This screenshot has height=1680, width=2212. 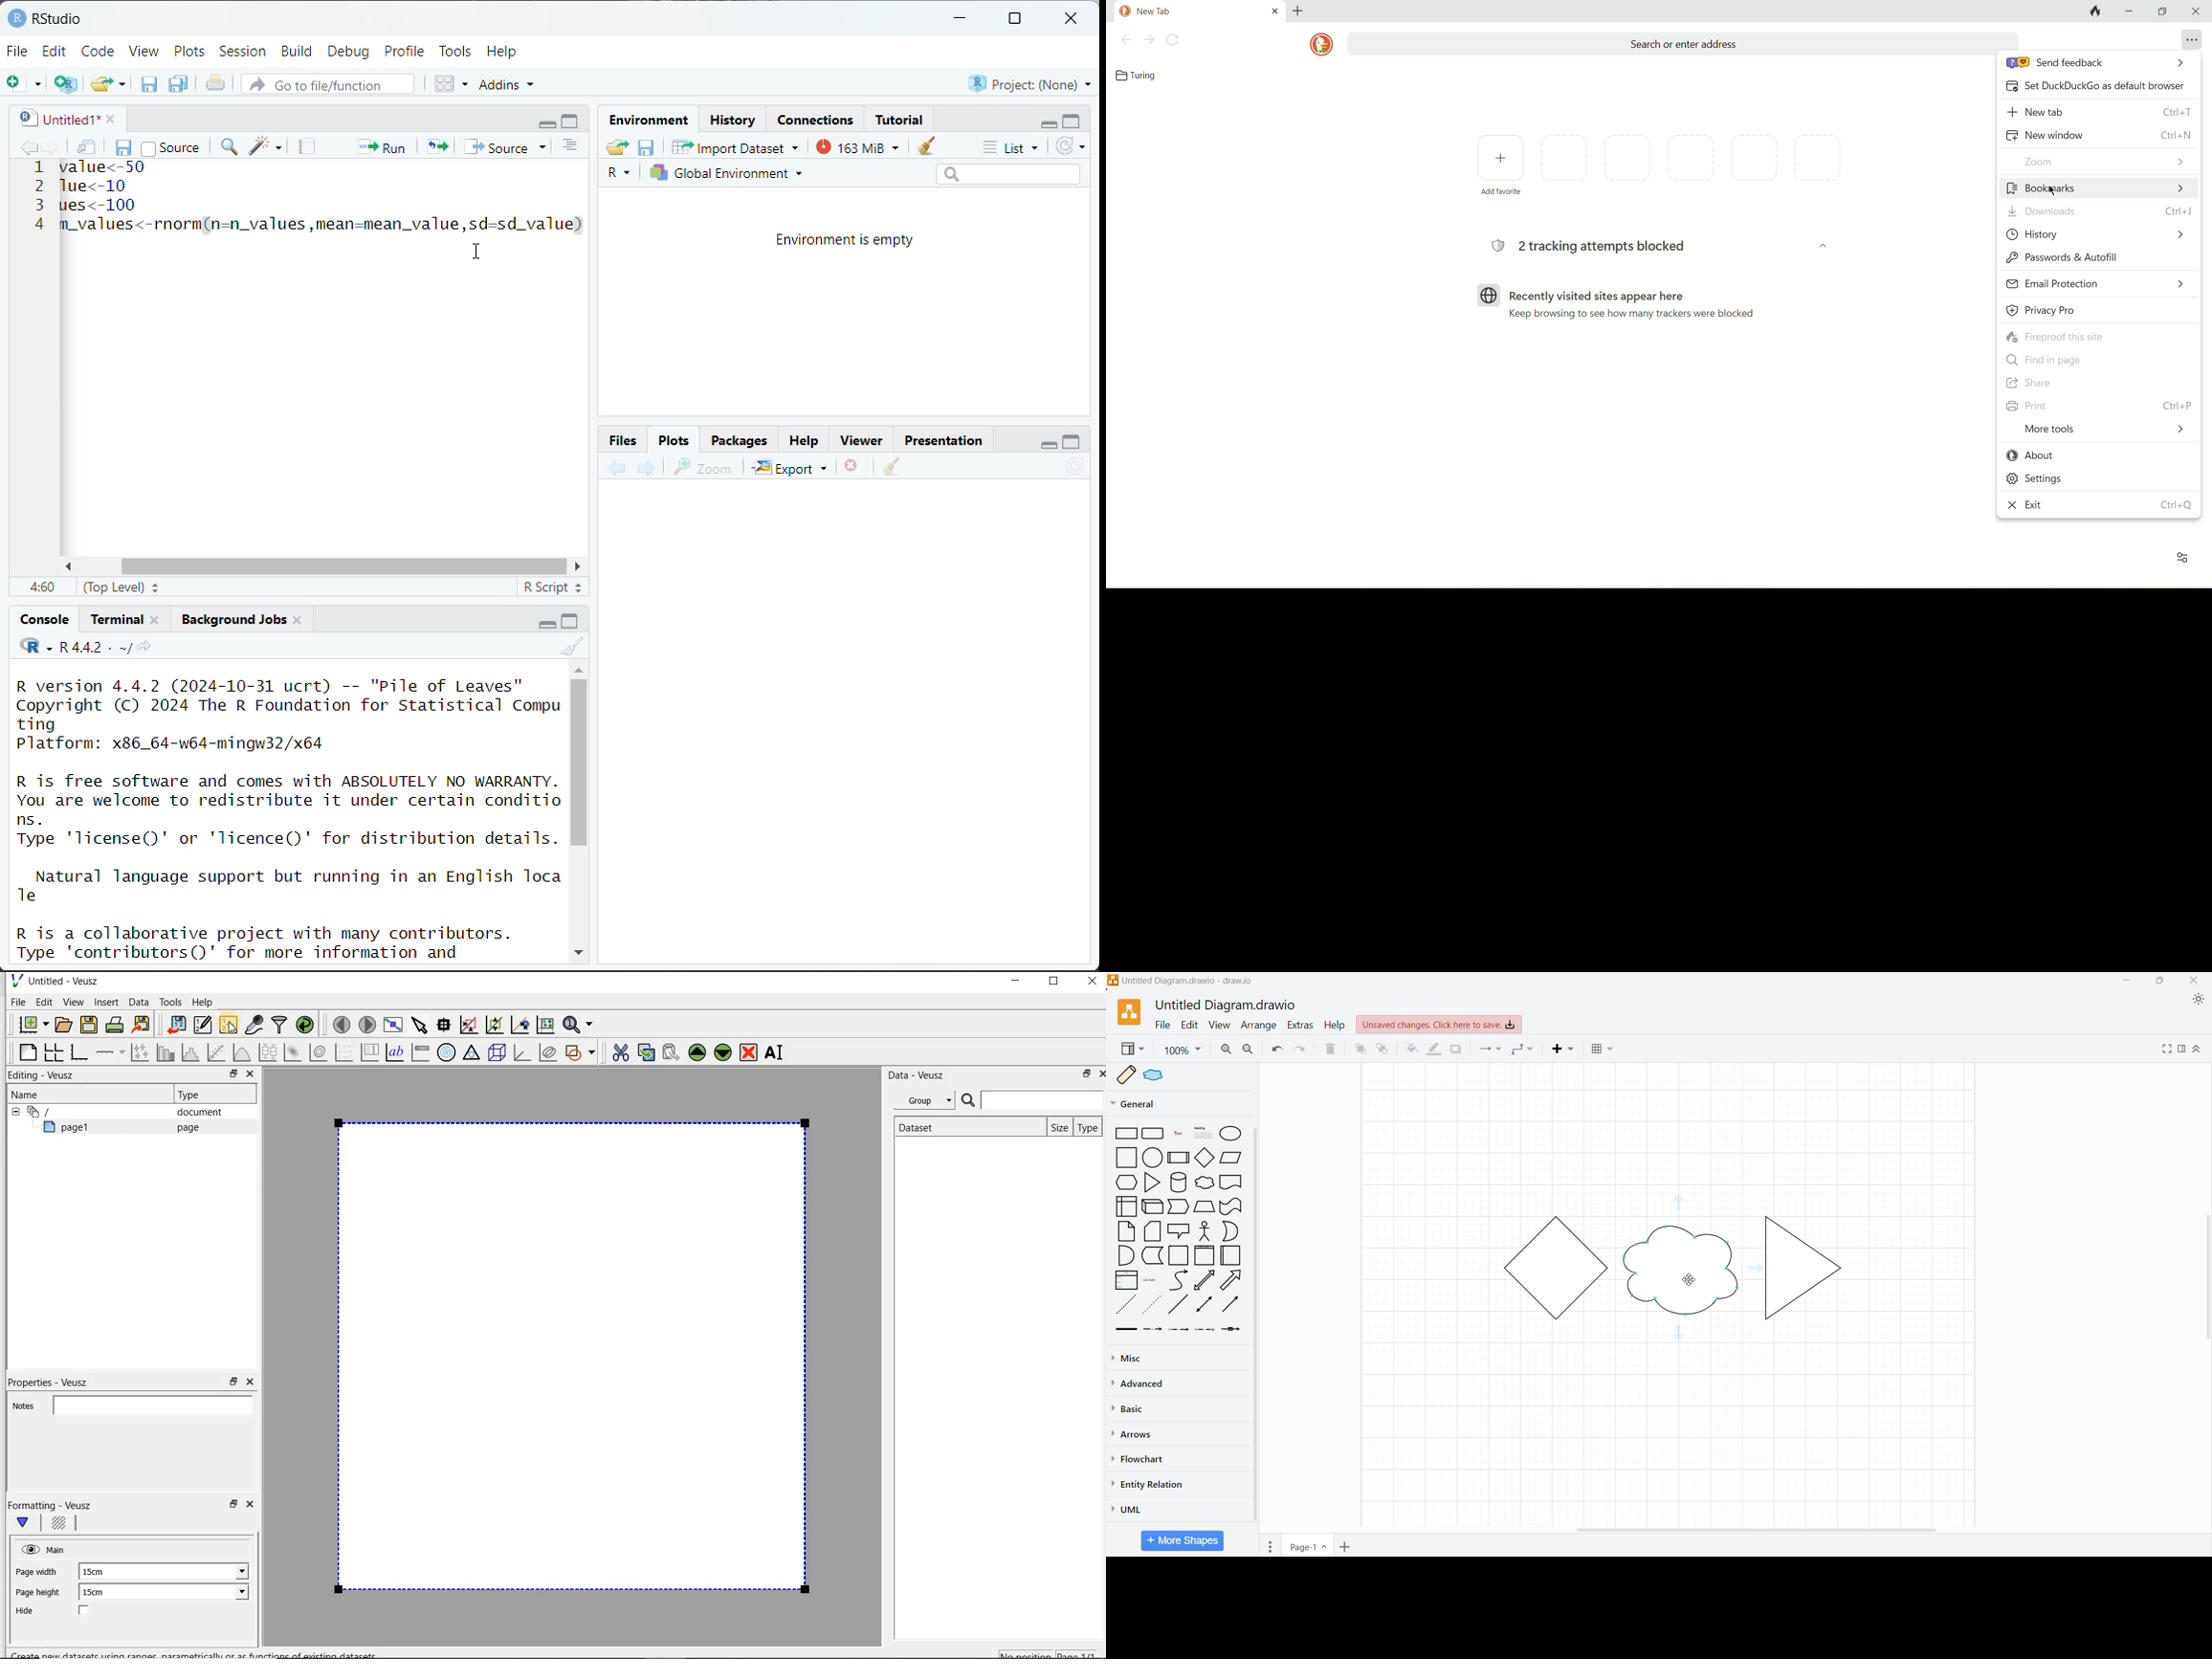 What do you see at coordinates (574, 647) in the screenshot?
I see `clear console` at bounding box center [574, 647].